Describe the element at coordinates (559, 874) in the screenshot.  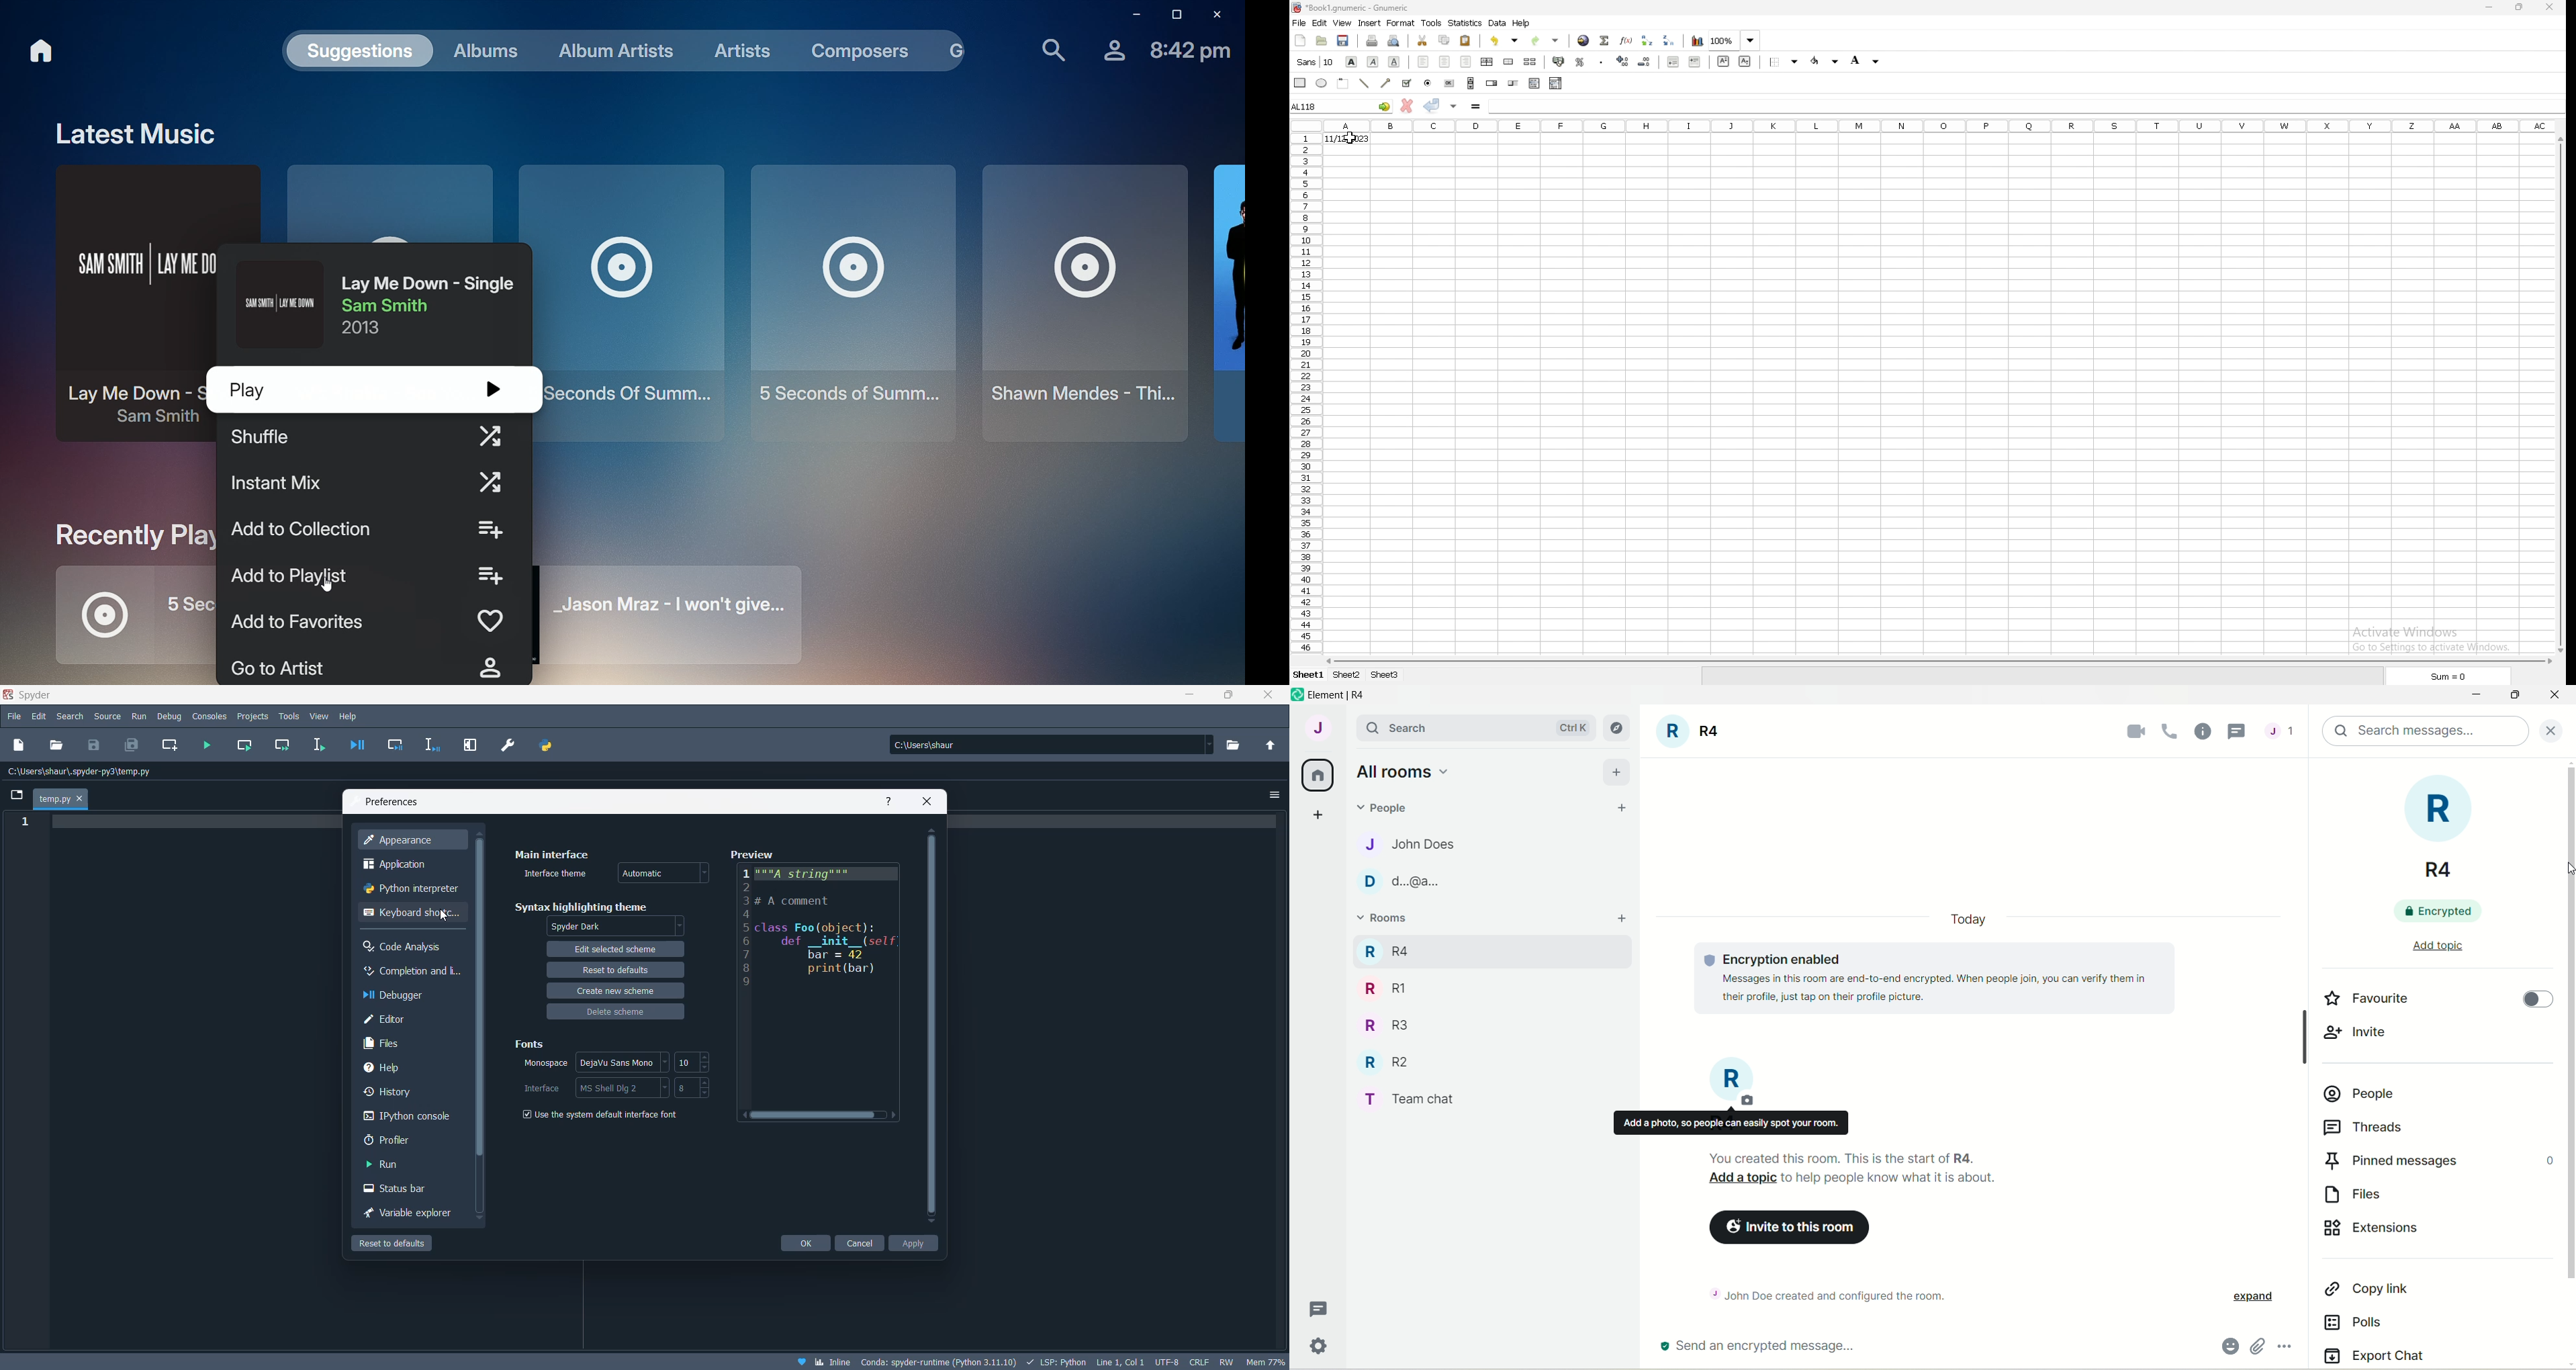
I see `interface theme text` at that location.